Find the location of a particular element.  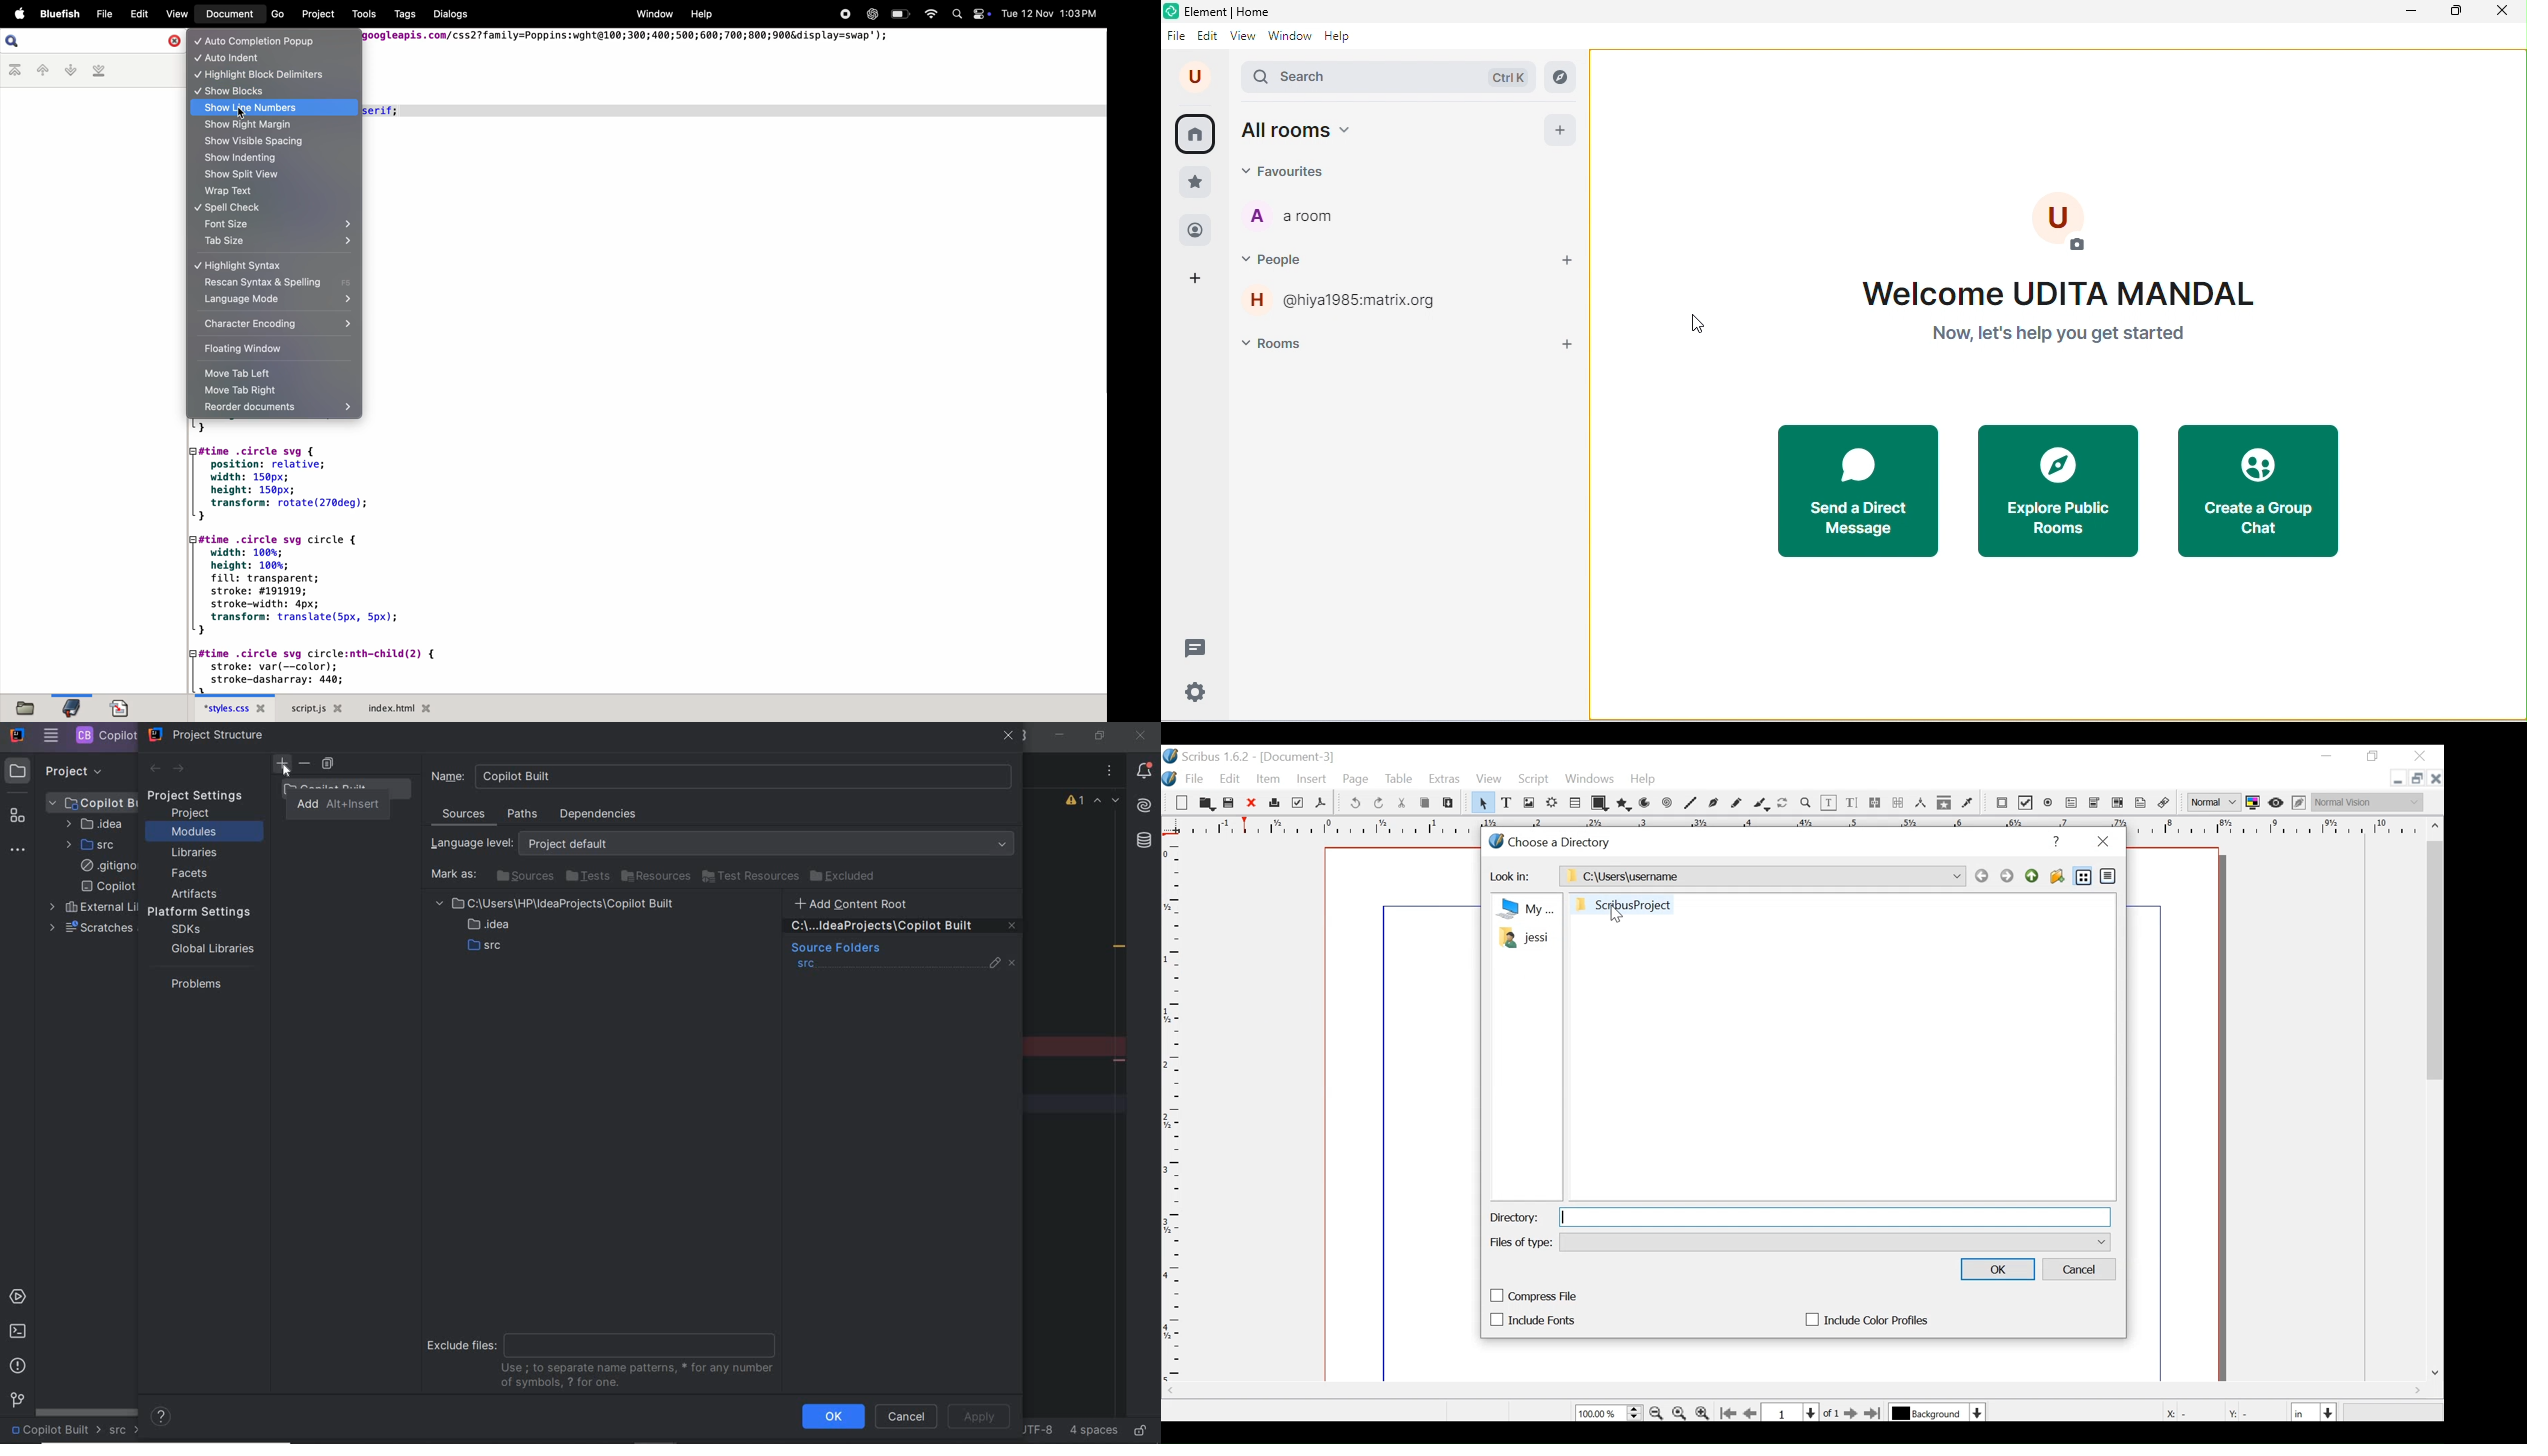

Directory is located at coordinates (1513, 1219).